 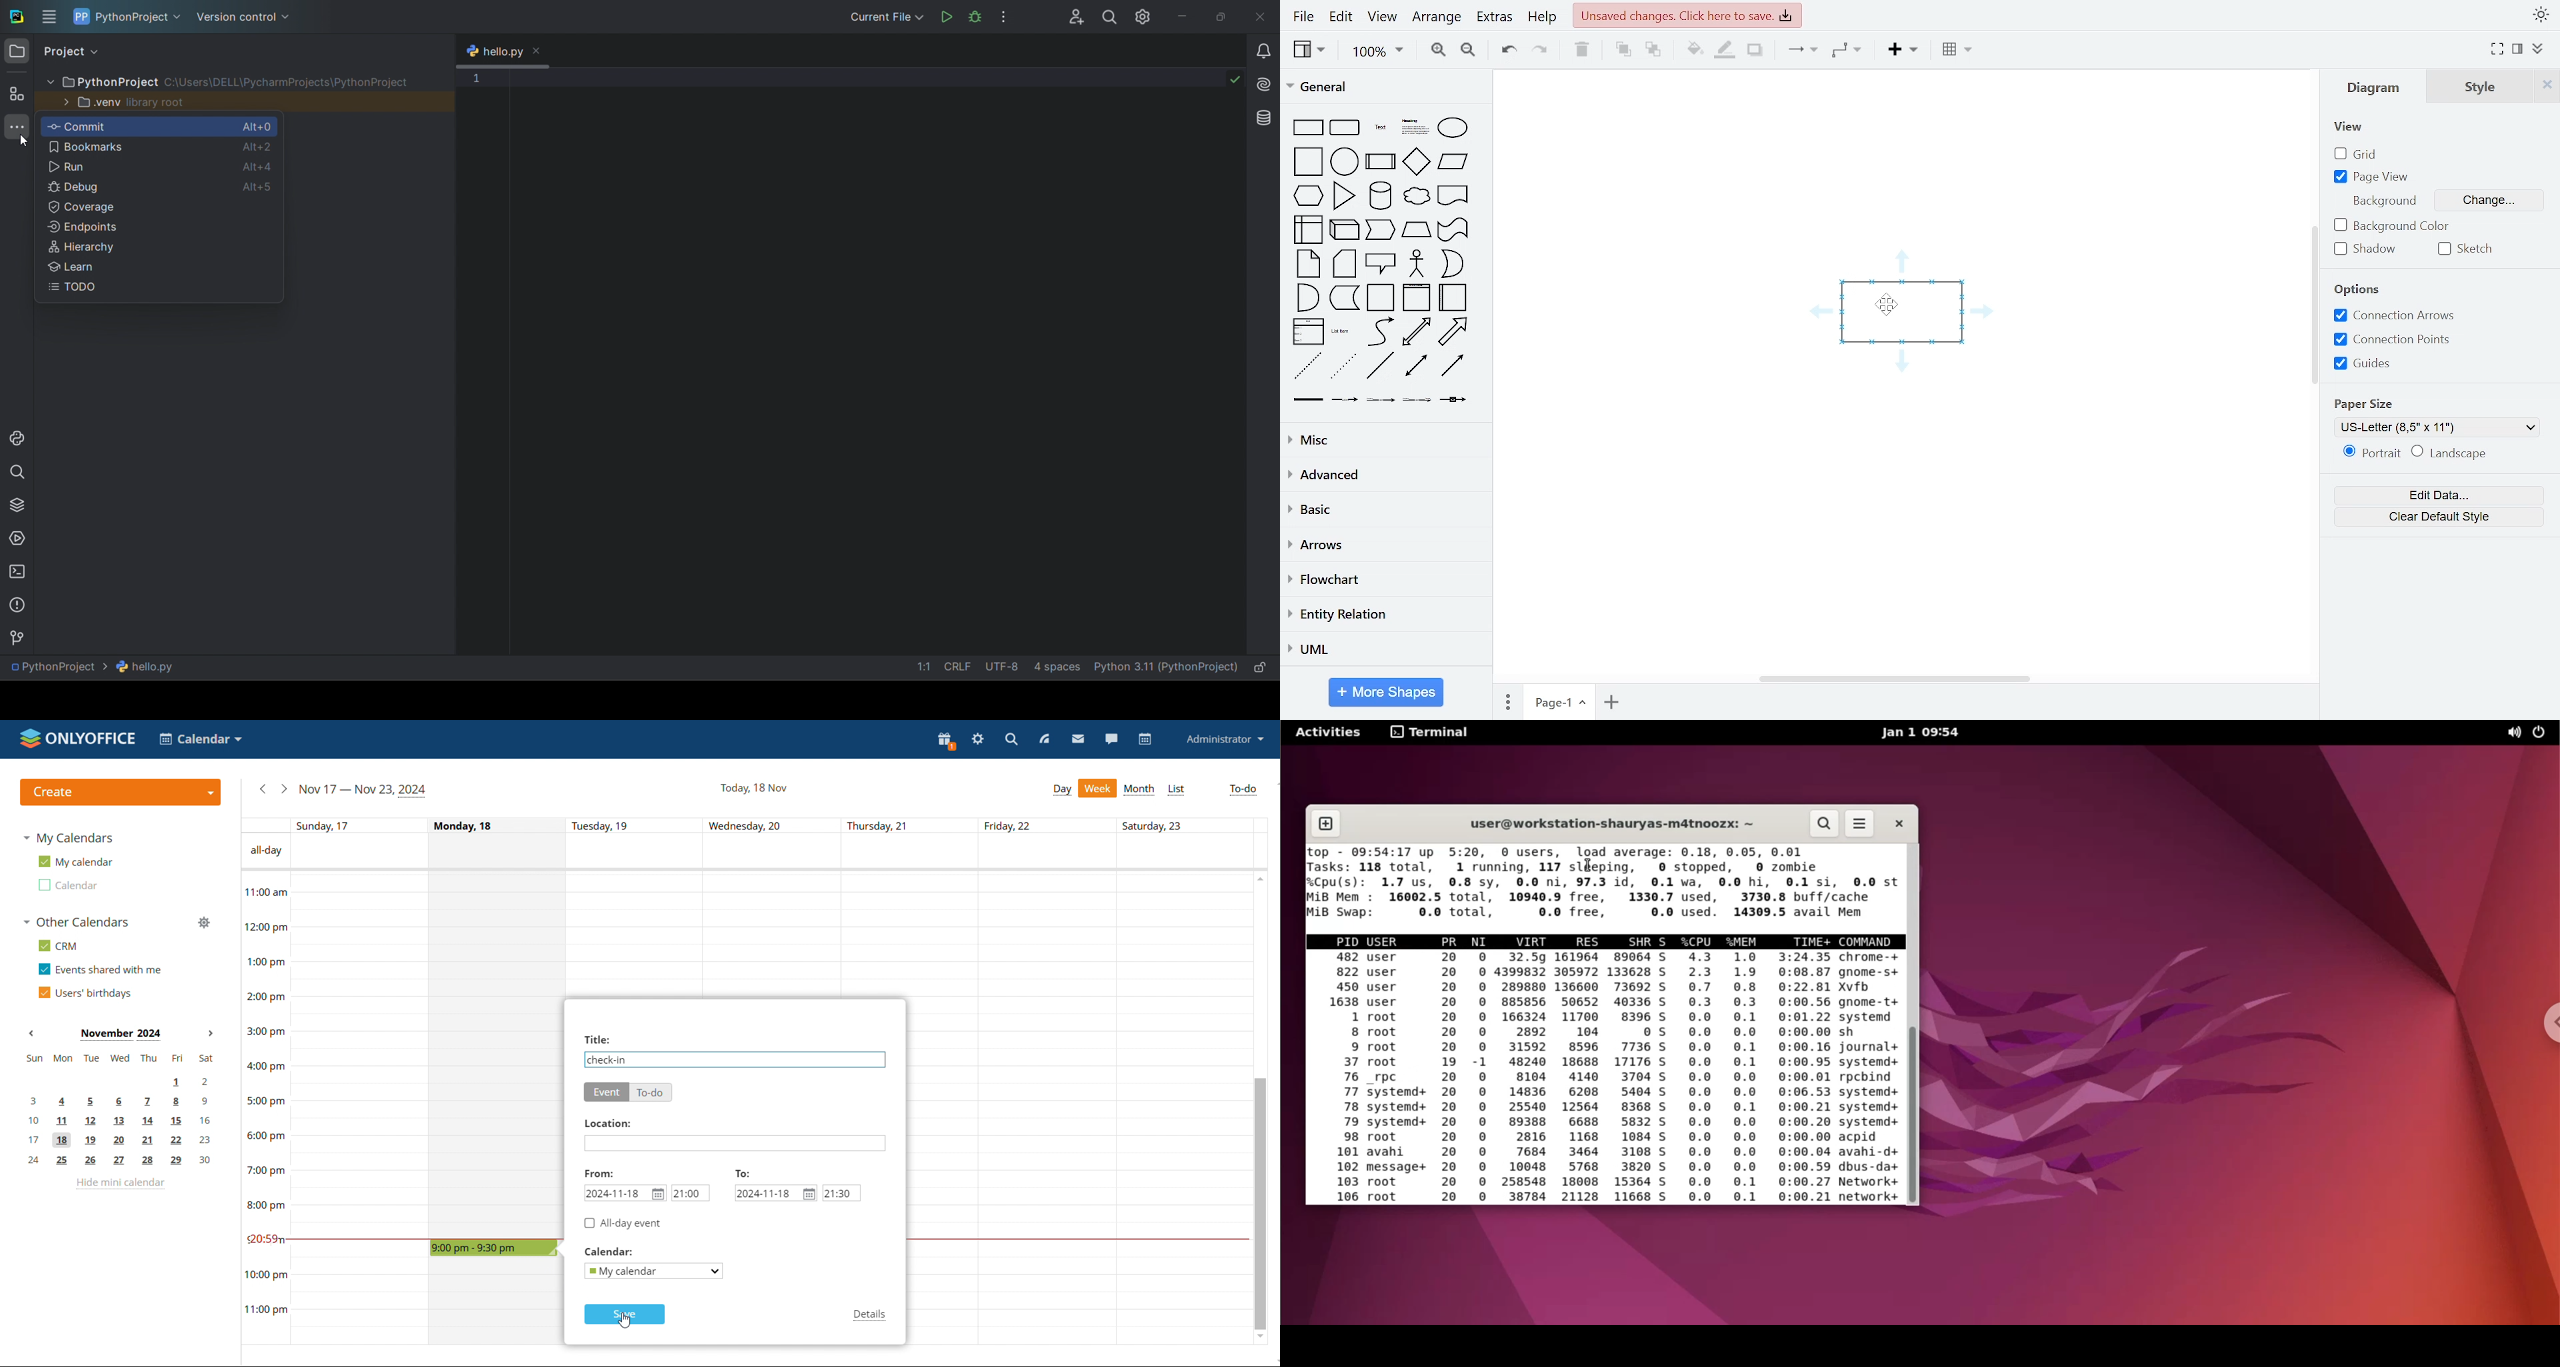 What do you see at coordinates (1417, 230) in the screenshot?
I see `step` at bounding box center [1417, 230].